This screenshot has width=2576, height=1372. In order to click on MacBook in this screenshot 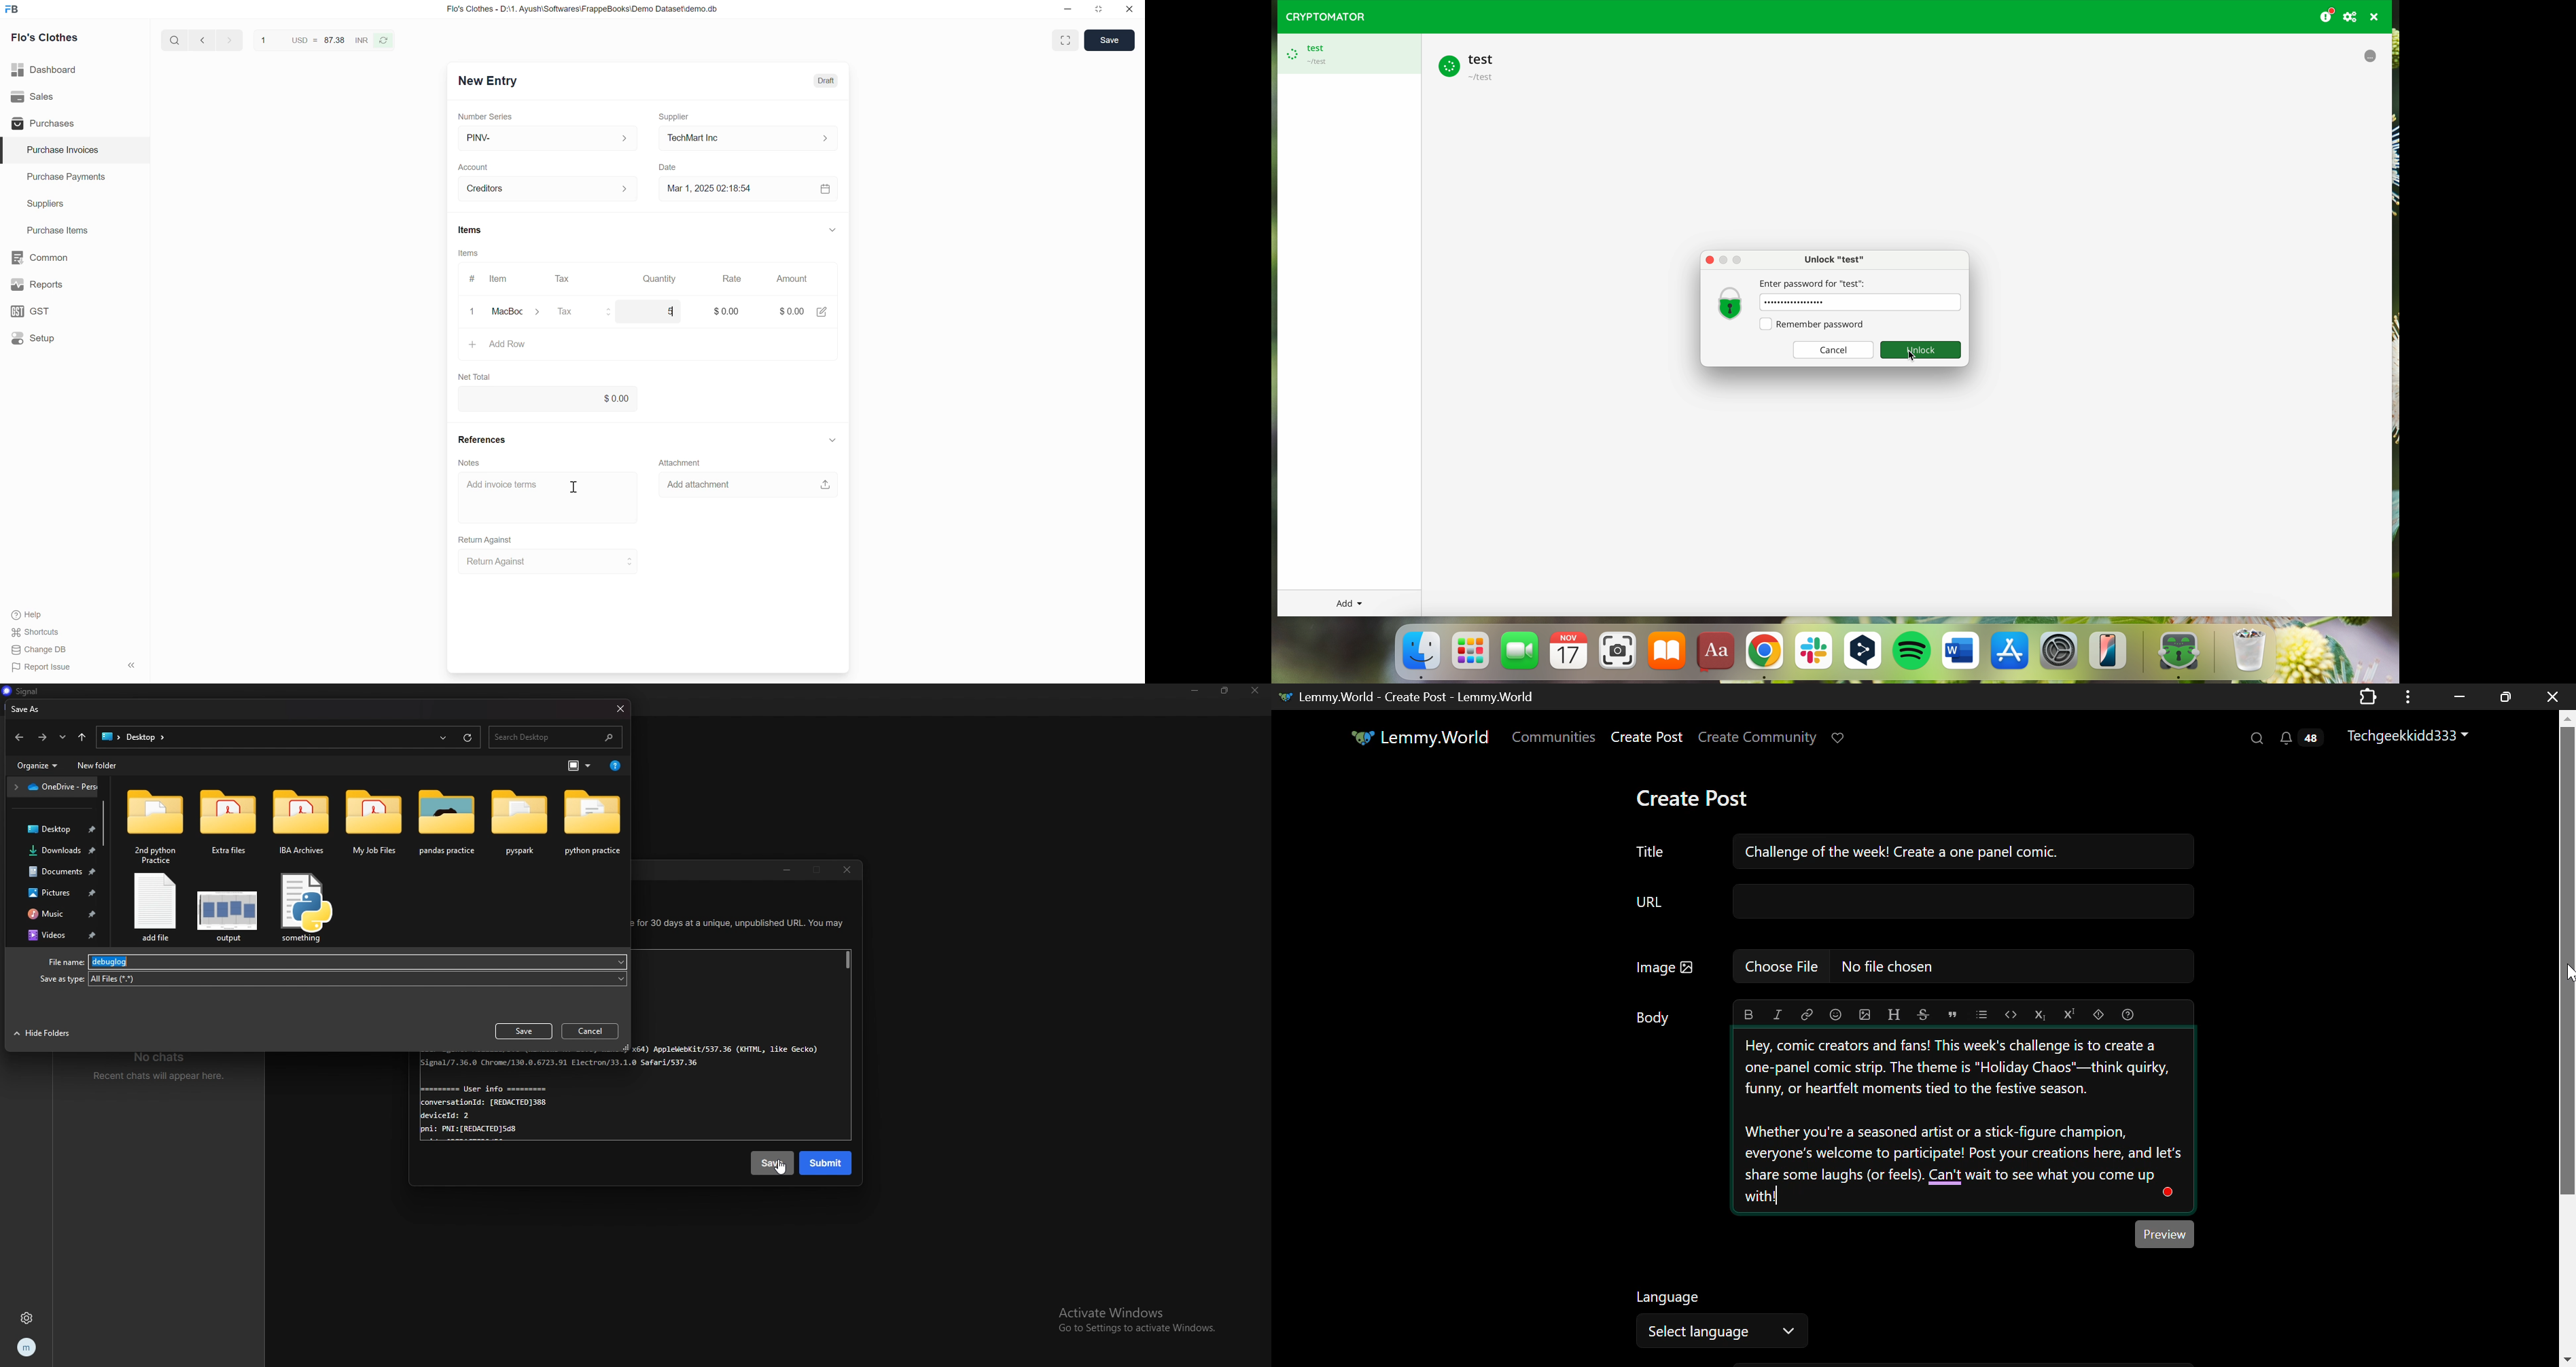, I will do `click(520, 312)`.